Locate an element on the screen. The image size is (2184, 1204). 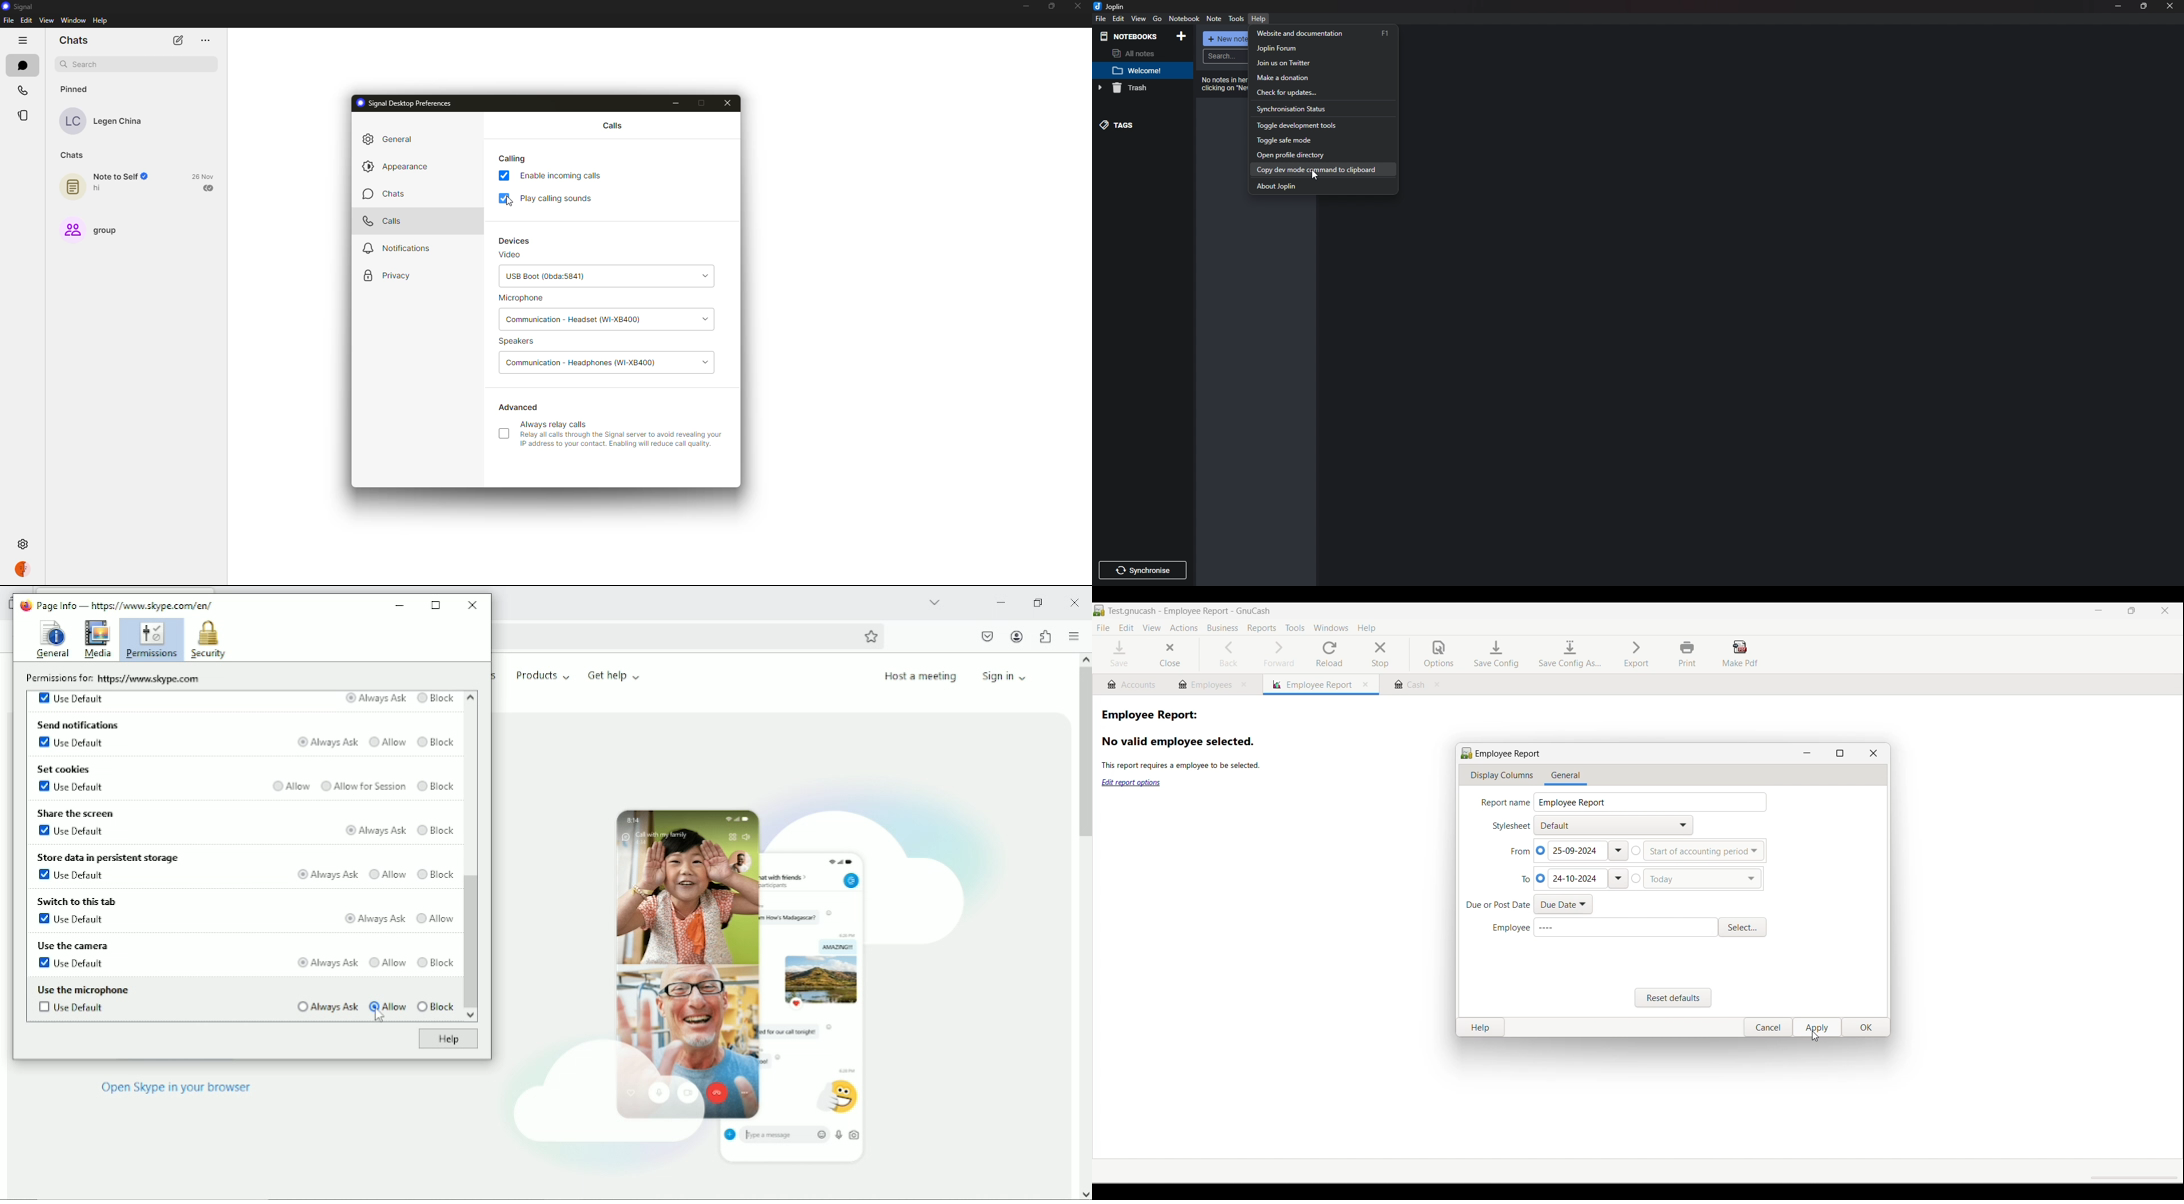
26 Nov is located at coordinates (205, 176).